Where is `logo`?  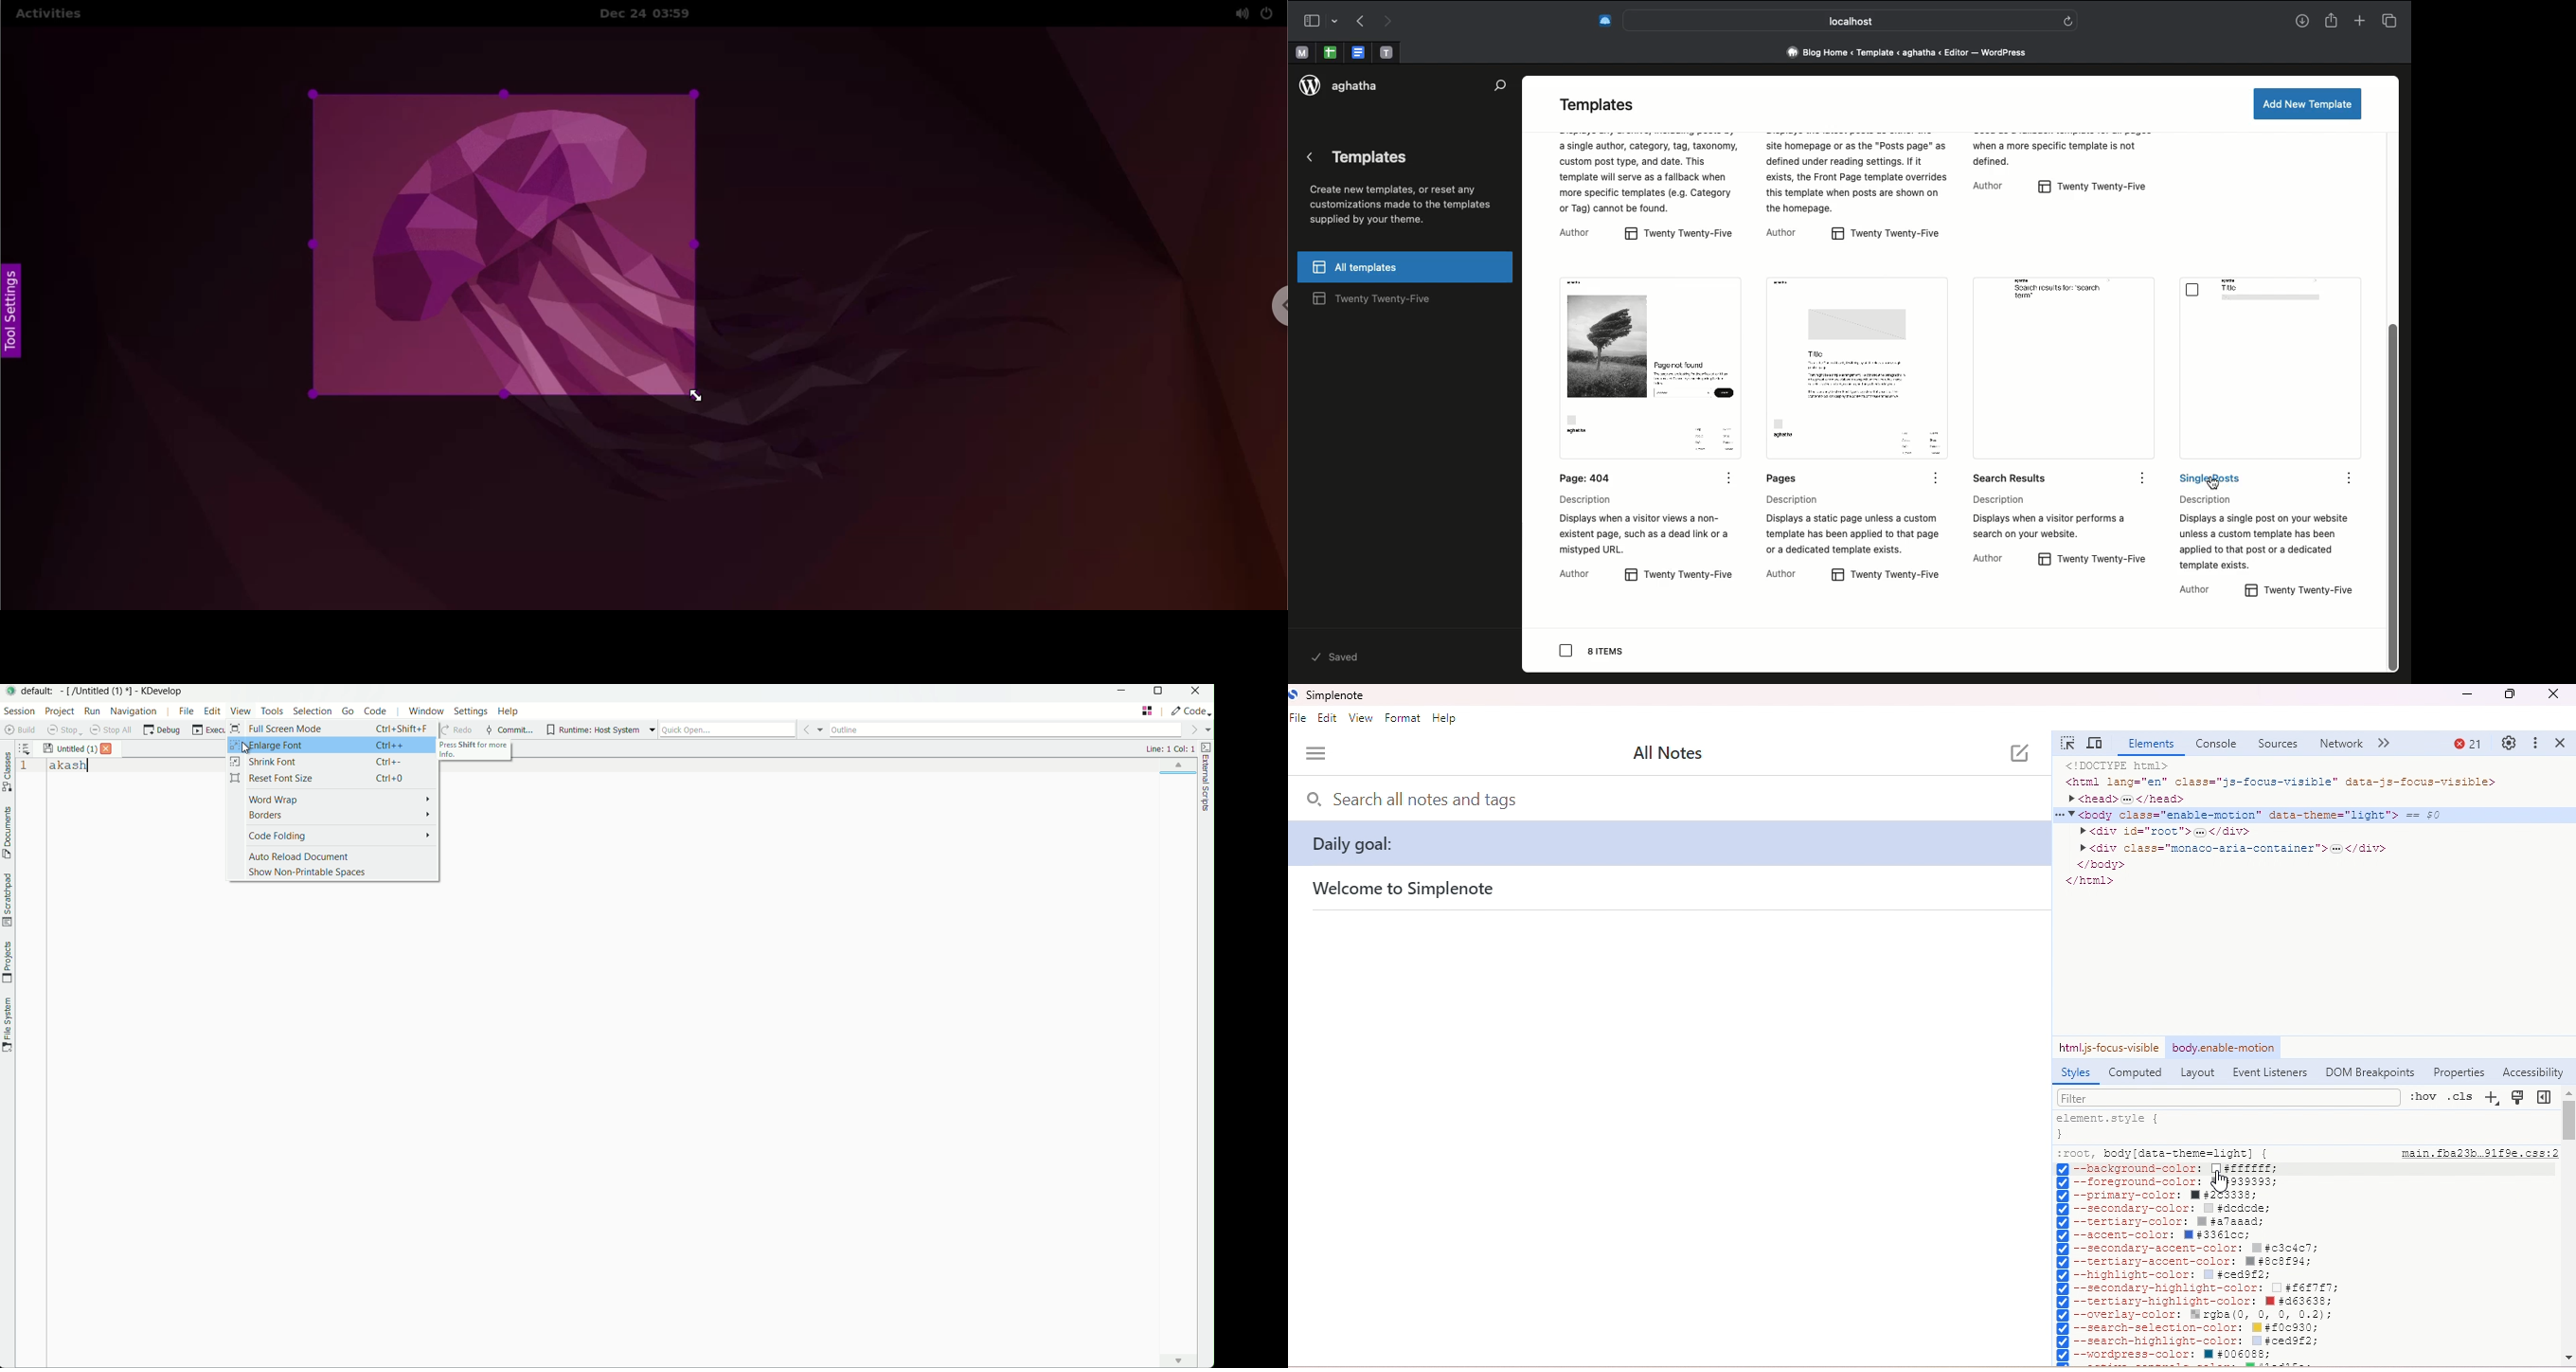 logo is located at coordinates (1308, 85).